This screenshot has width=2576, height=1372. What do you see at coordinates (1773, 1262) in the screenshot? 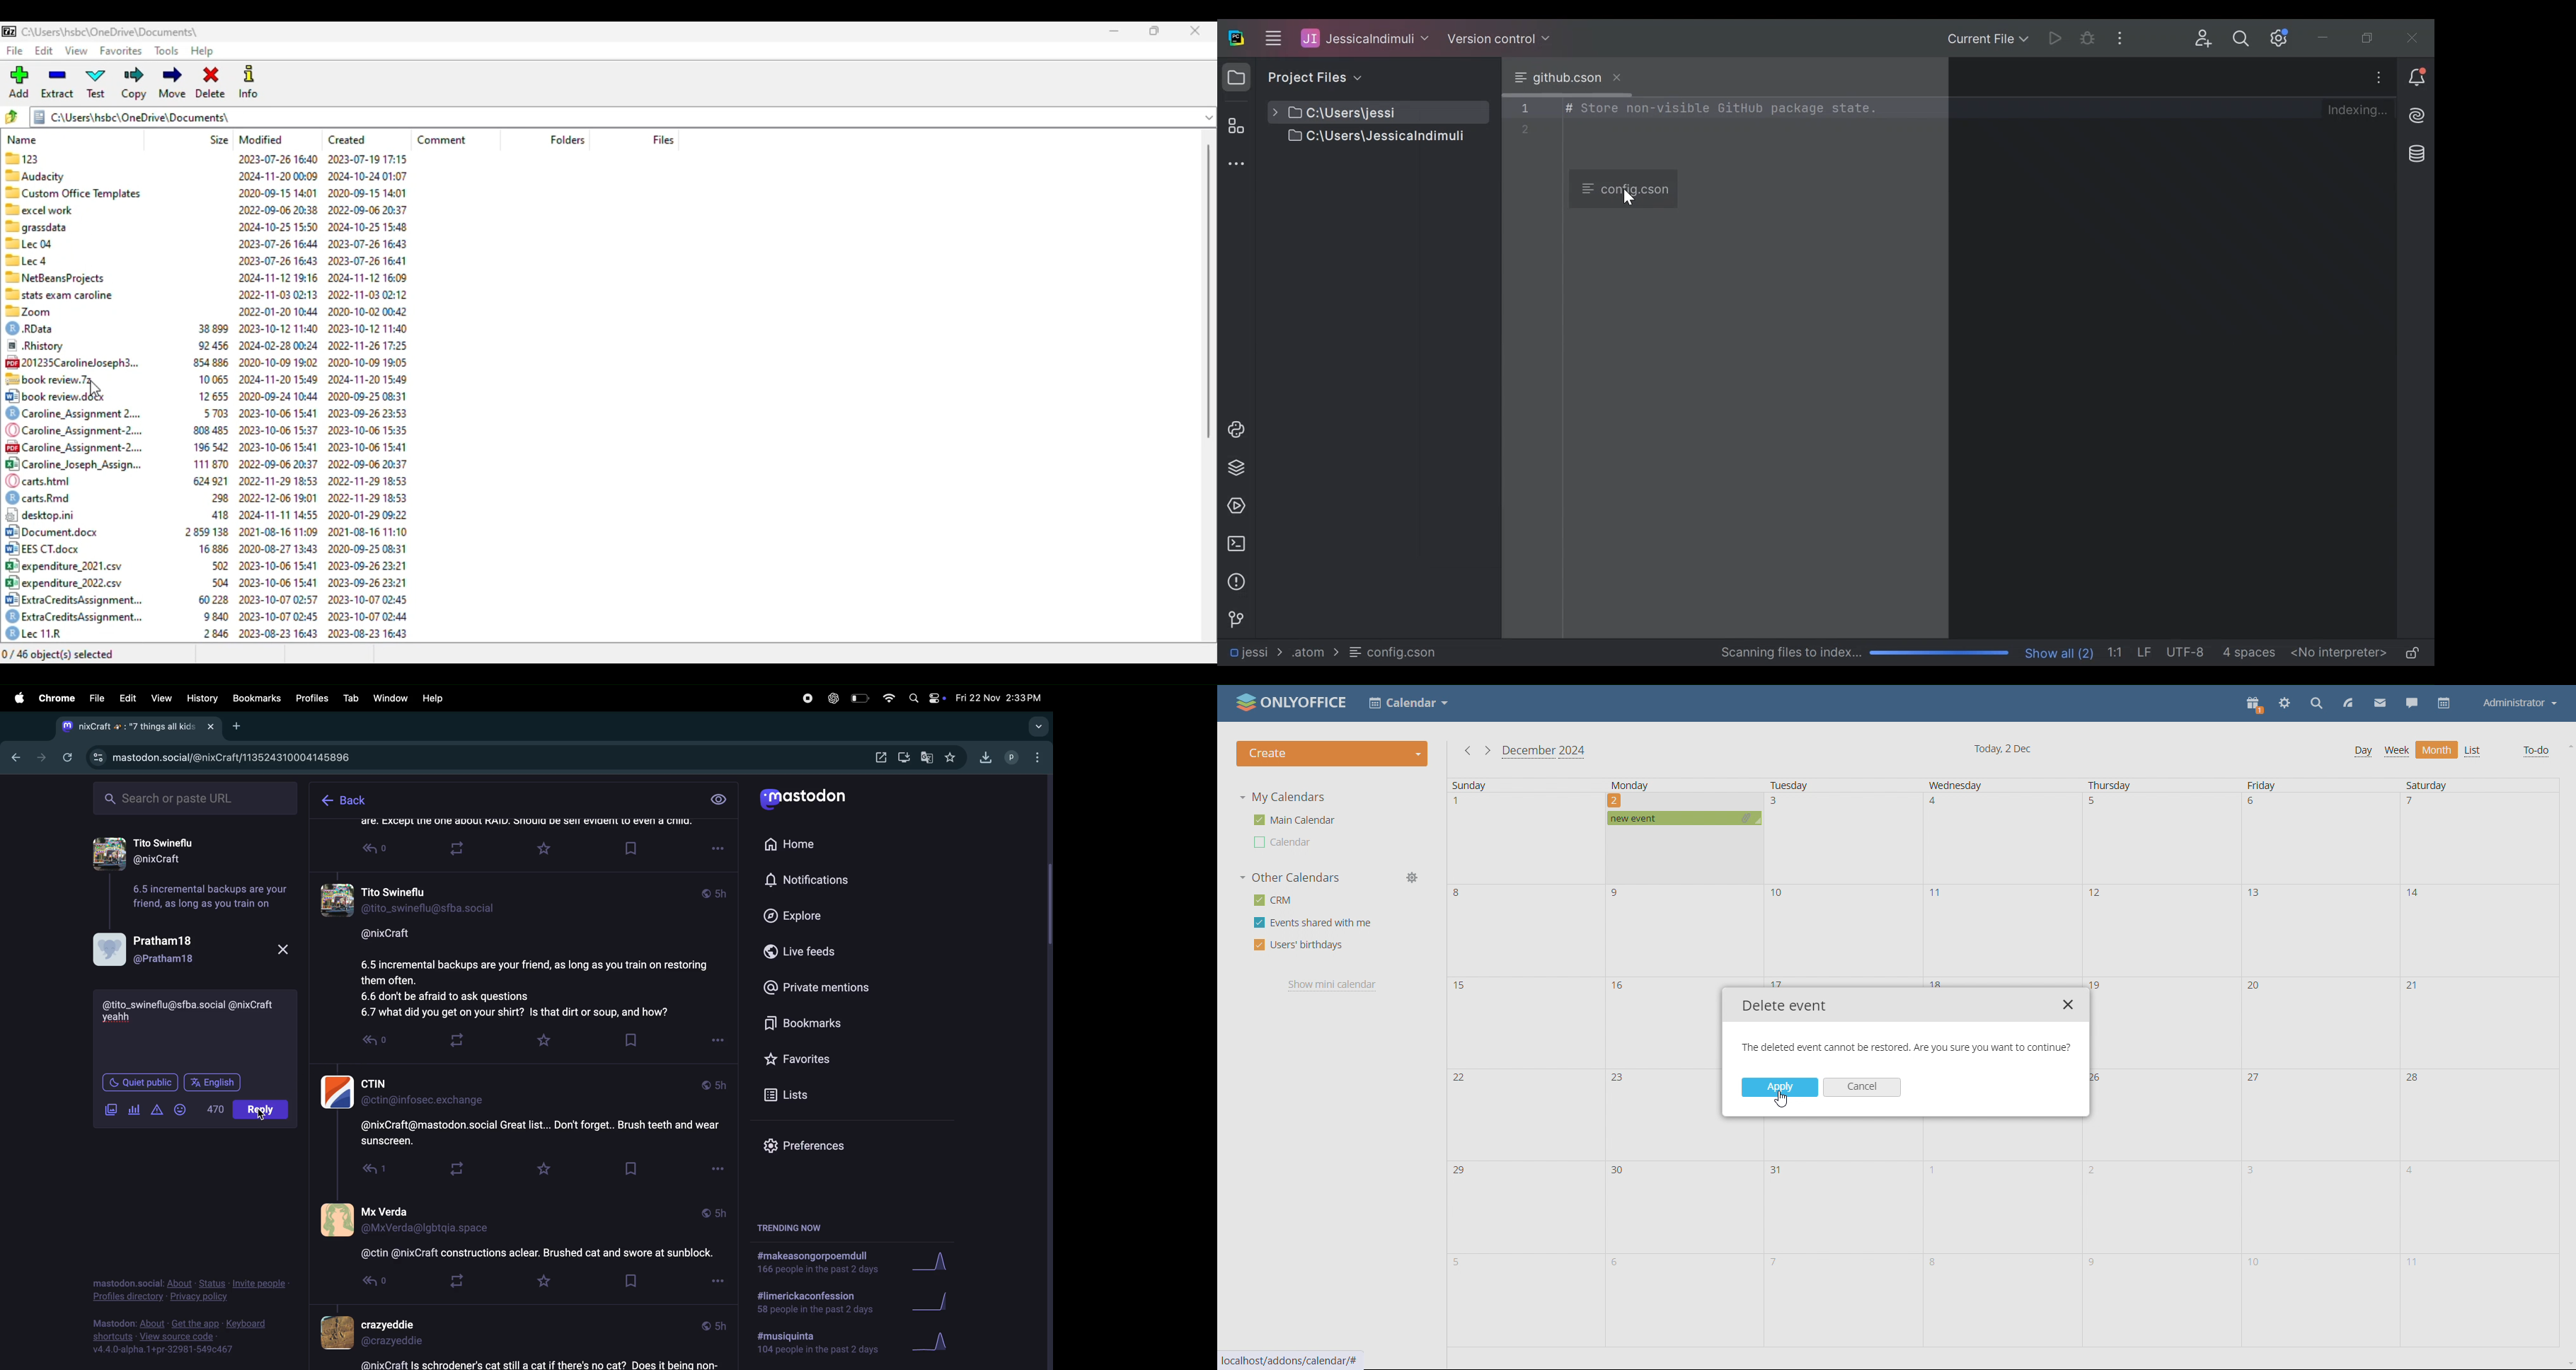
I see `7` at bounding box center [1773, 1262].